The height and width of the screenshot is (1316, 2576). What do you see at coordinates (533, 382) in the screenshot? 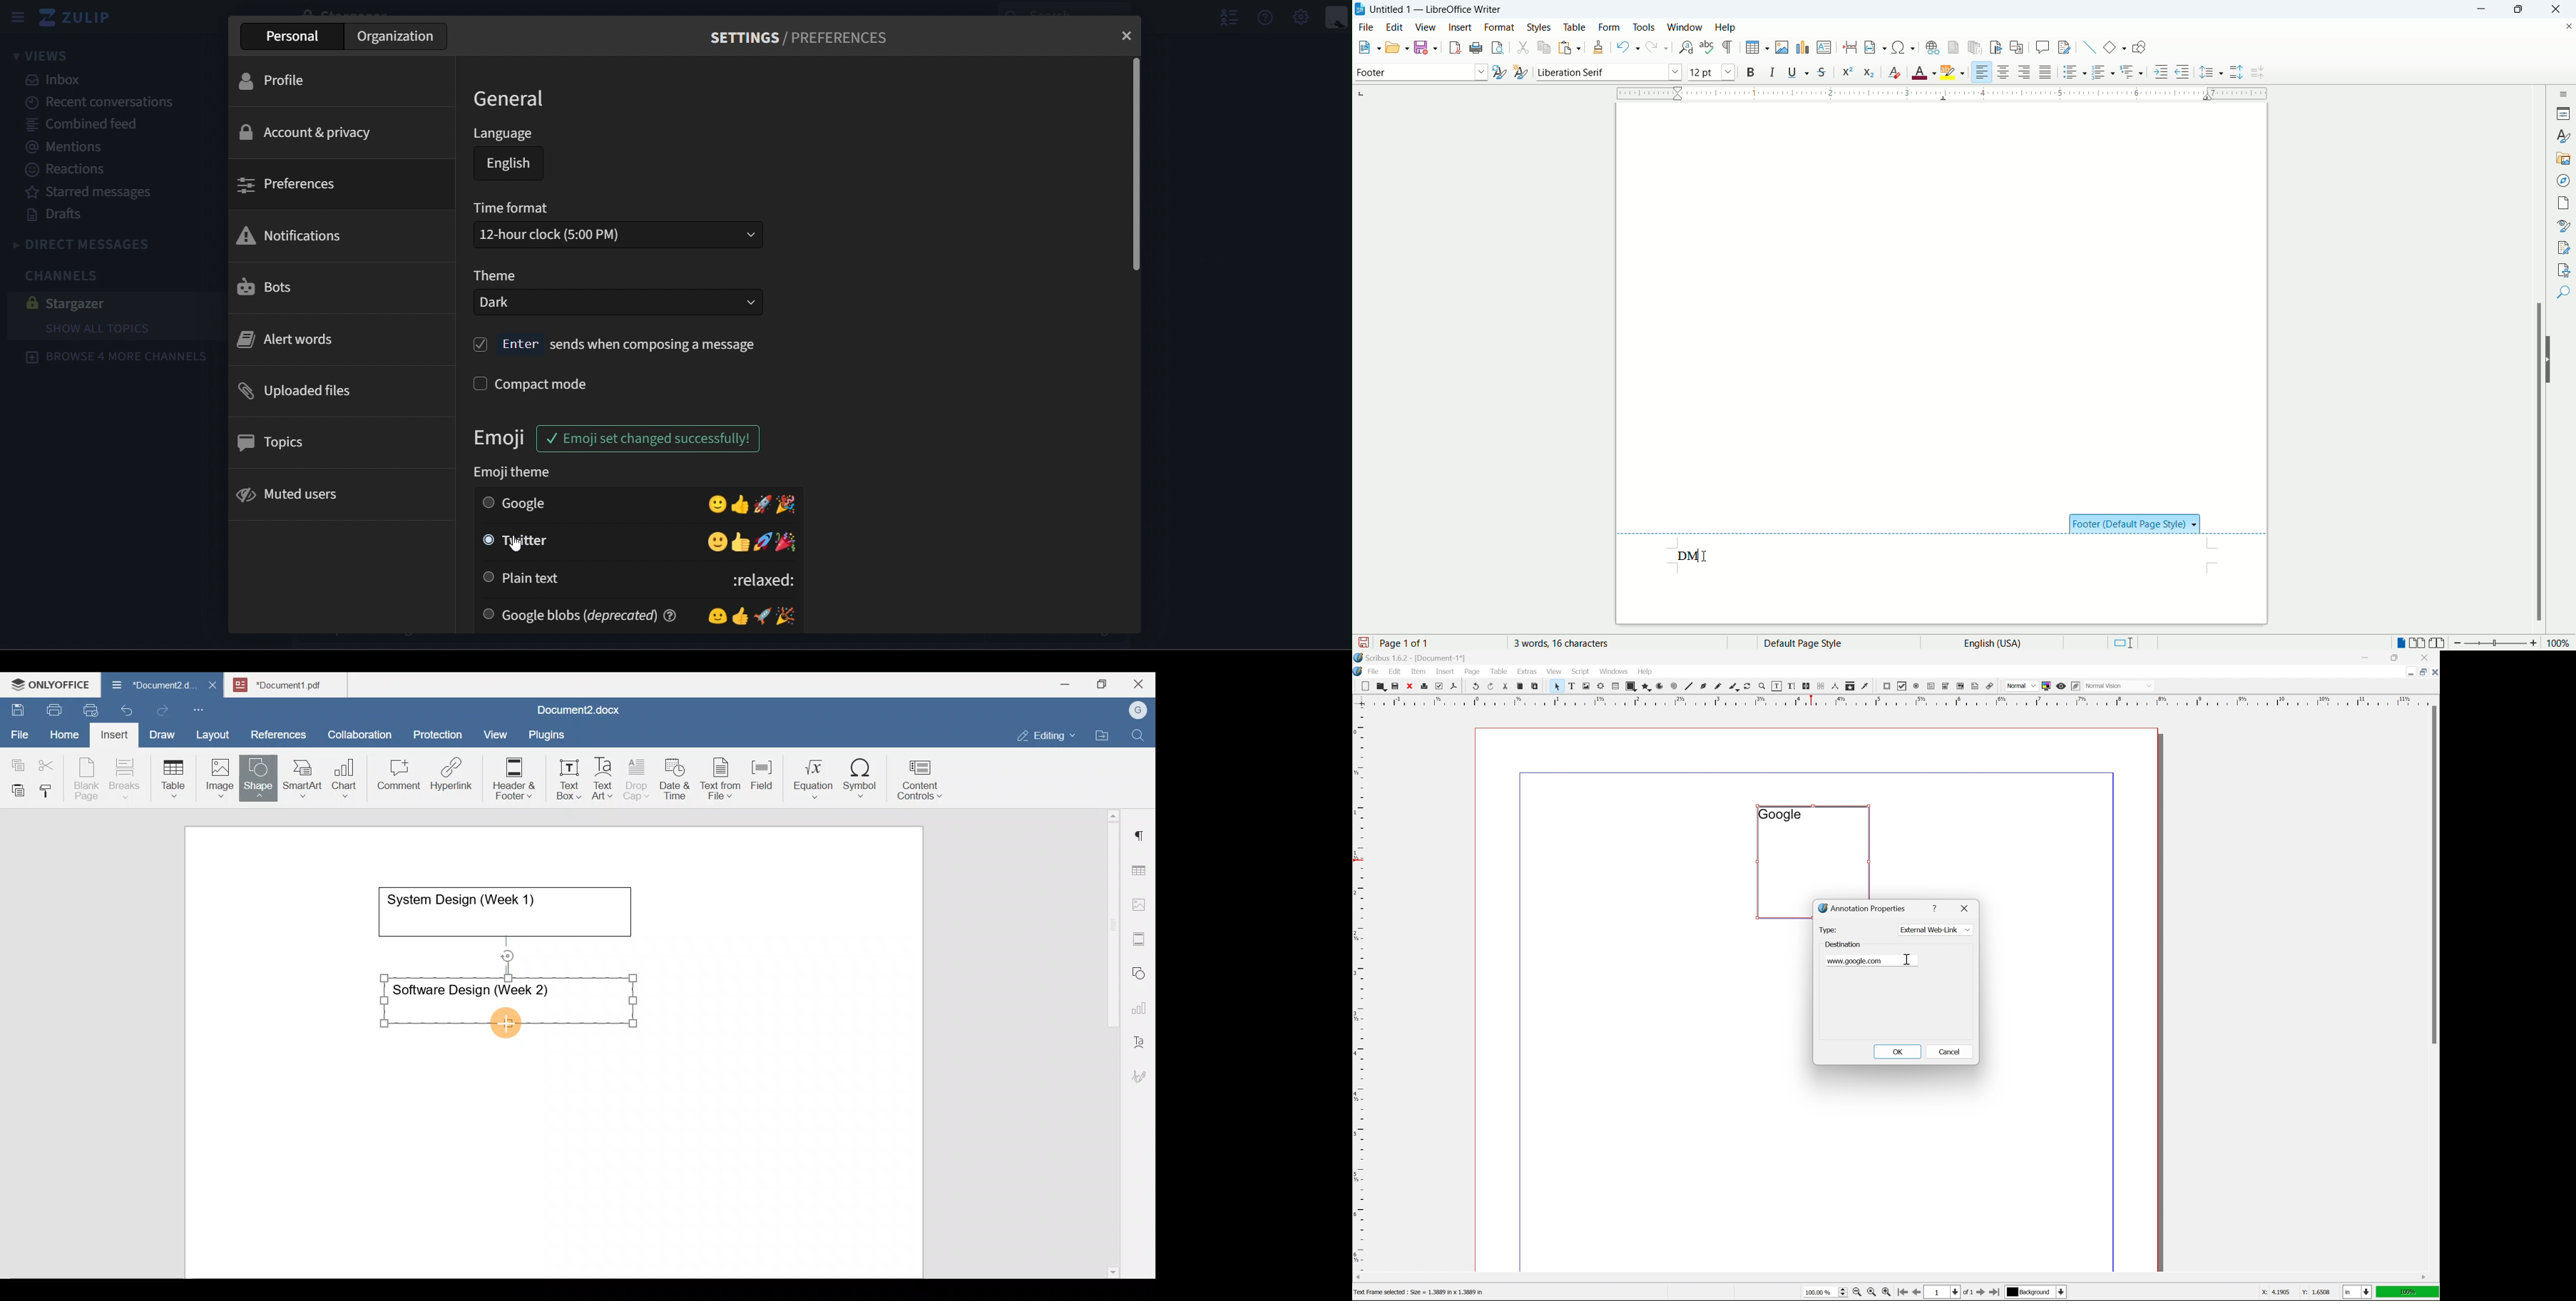
I see `compact mode` at bounding box center [533, 382].